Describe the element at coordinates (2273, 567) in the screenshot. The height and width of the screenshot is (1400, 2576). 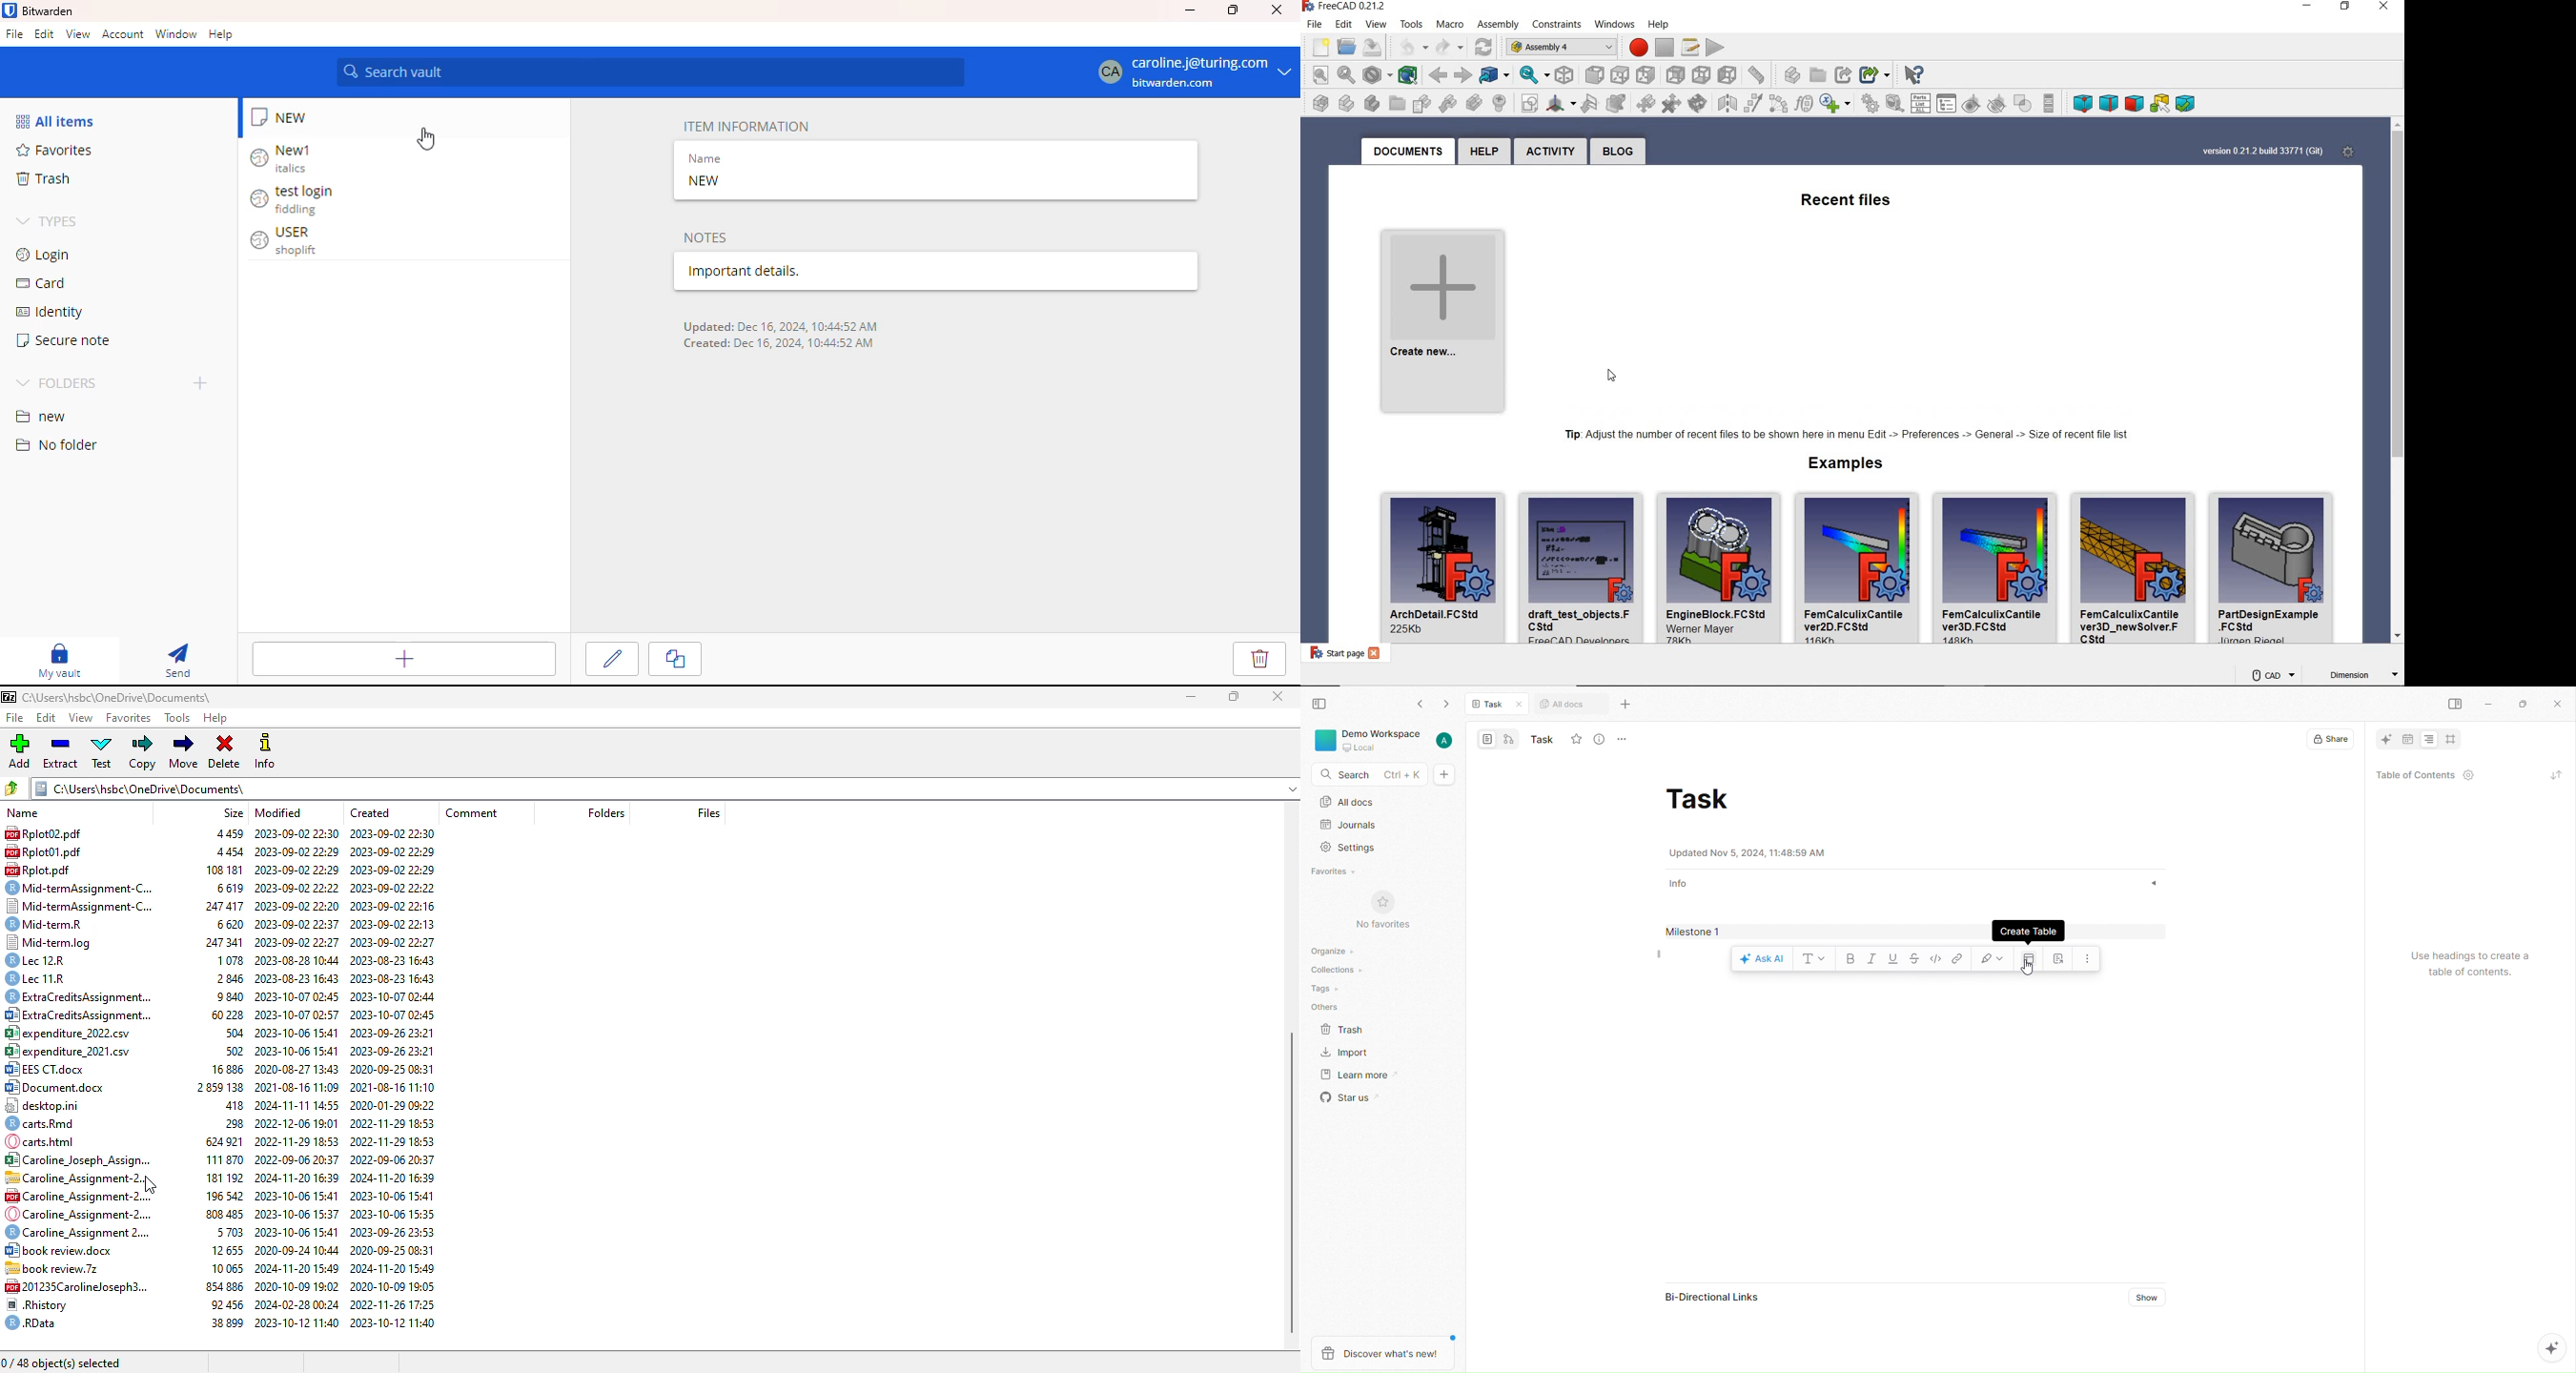
I see `PartDesingExample` at that location.